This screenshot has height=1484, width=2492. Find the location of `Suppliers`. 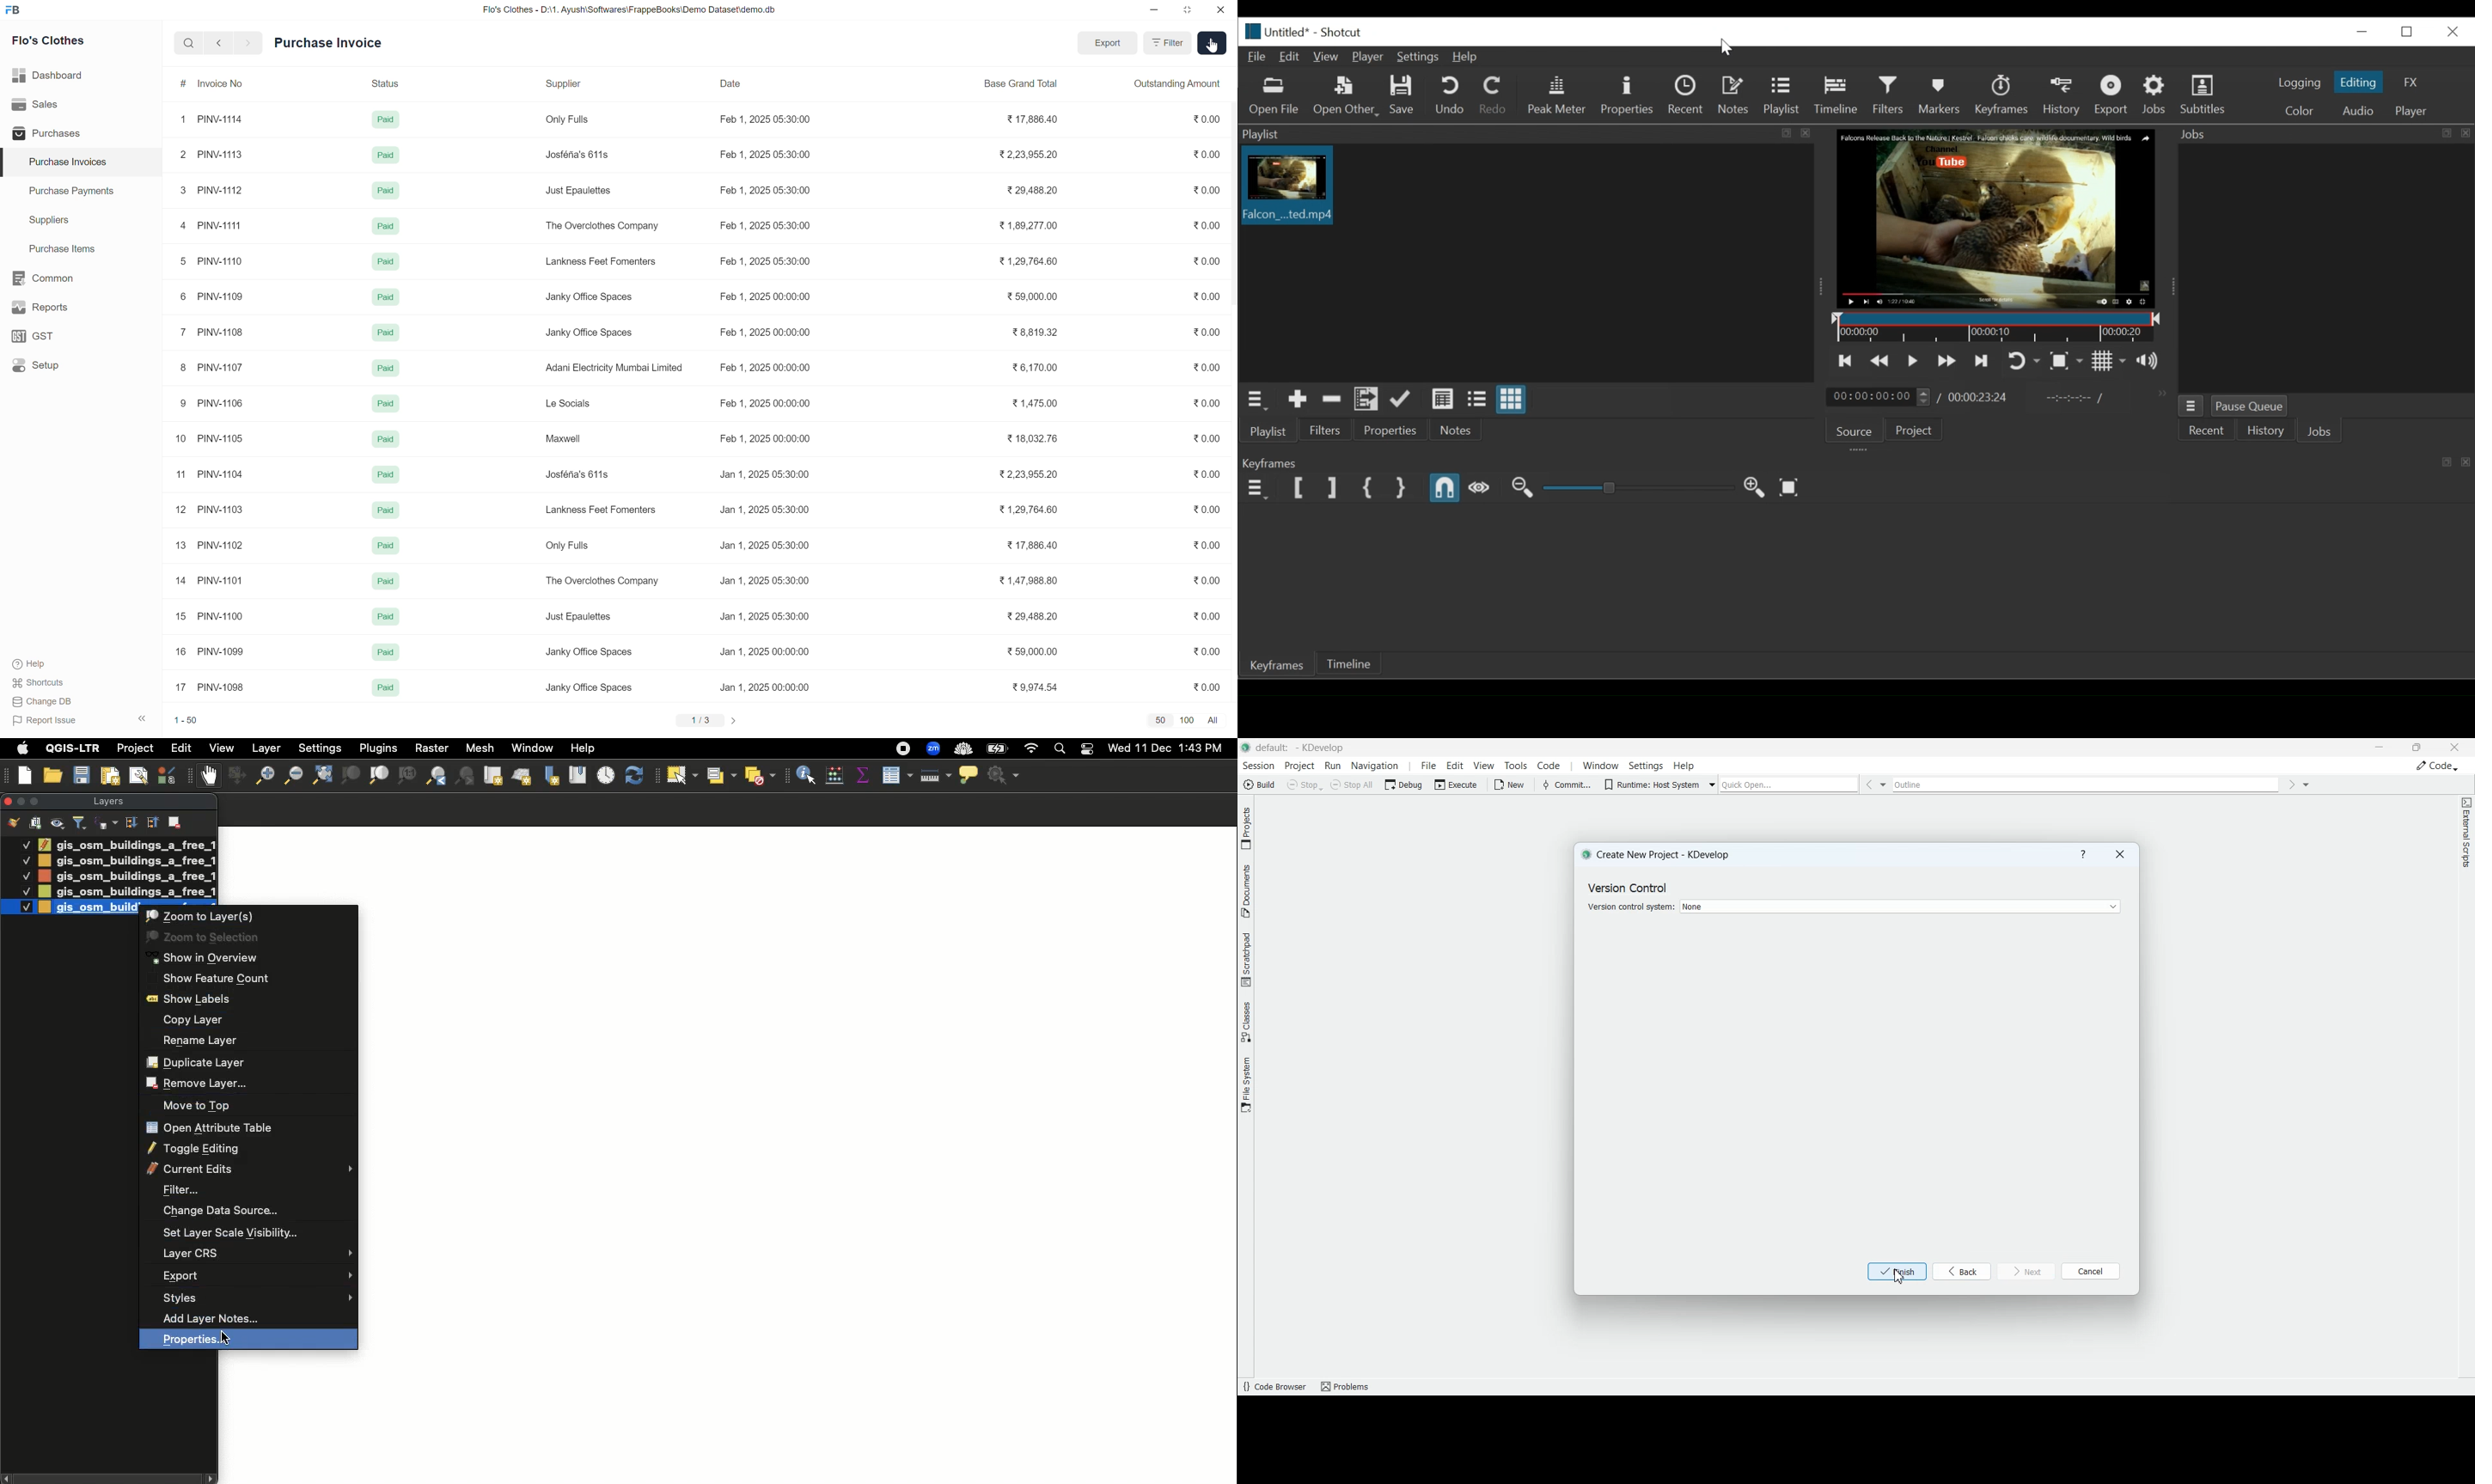

Suppliers is located at coordinates (81, 221).